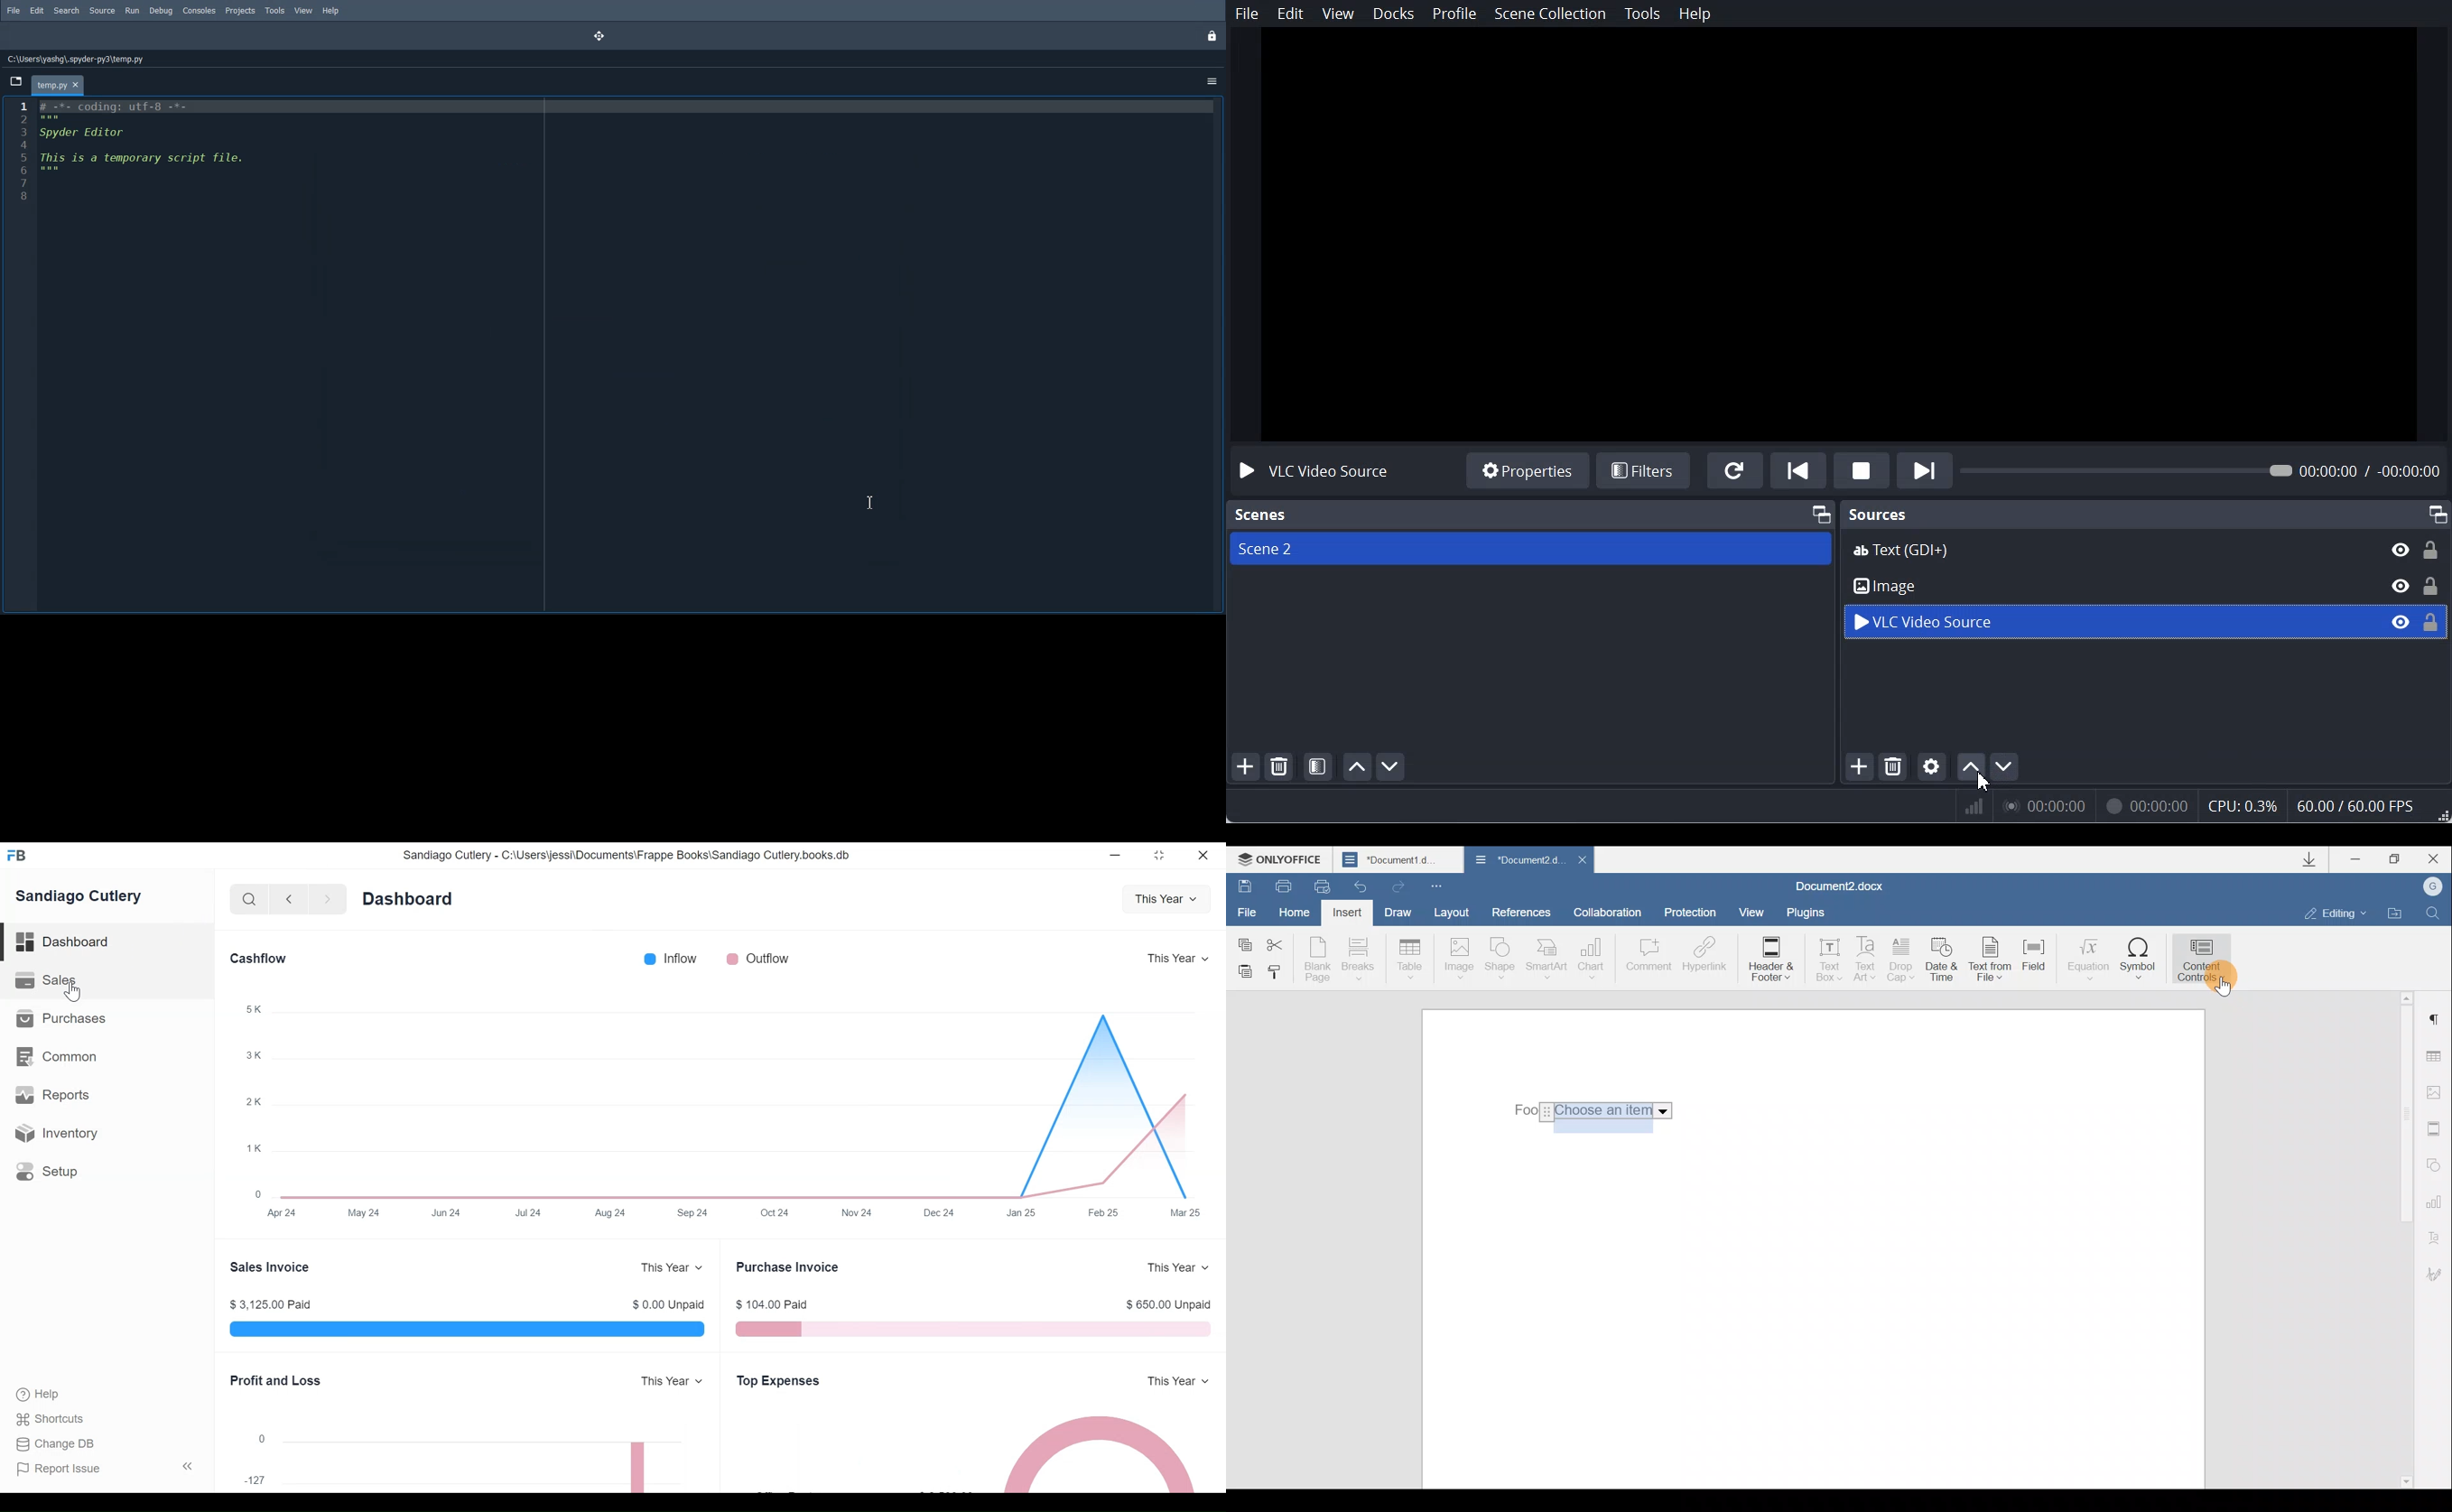 Image resolution: width=2464 pixels, height=1512 pixels. Describe the element at coordinates (2087, 957) in the screenshot. I see `Equation` at that location.